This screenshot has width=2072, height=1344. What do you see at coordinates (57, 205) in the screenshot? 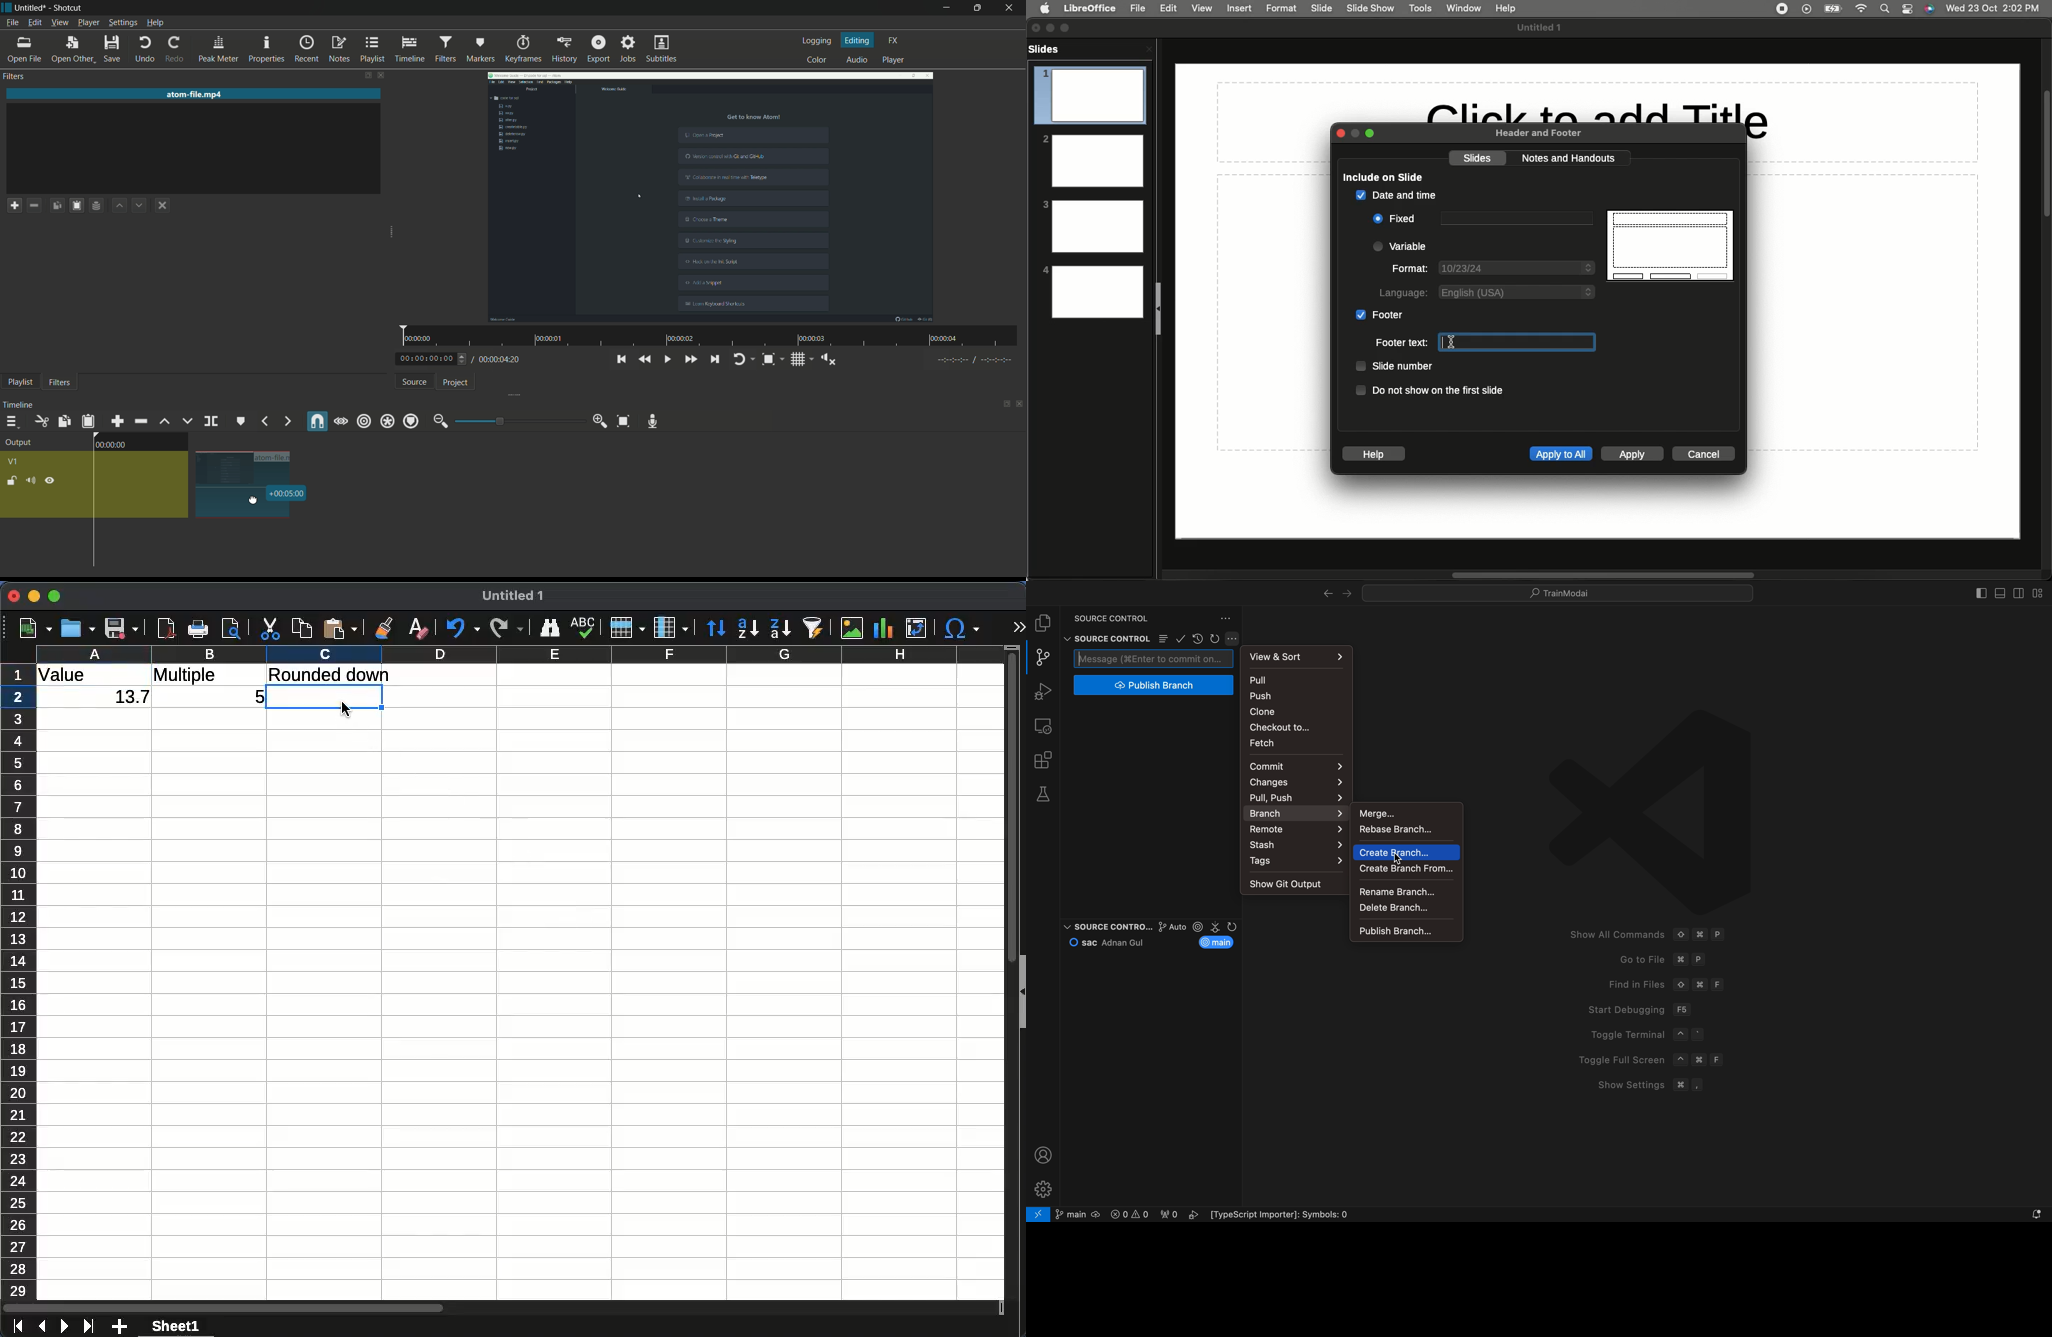
I see `paste` at bounding box center [57, 205].